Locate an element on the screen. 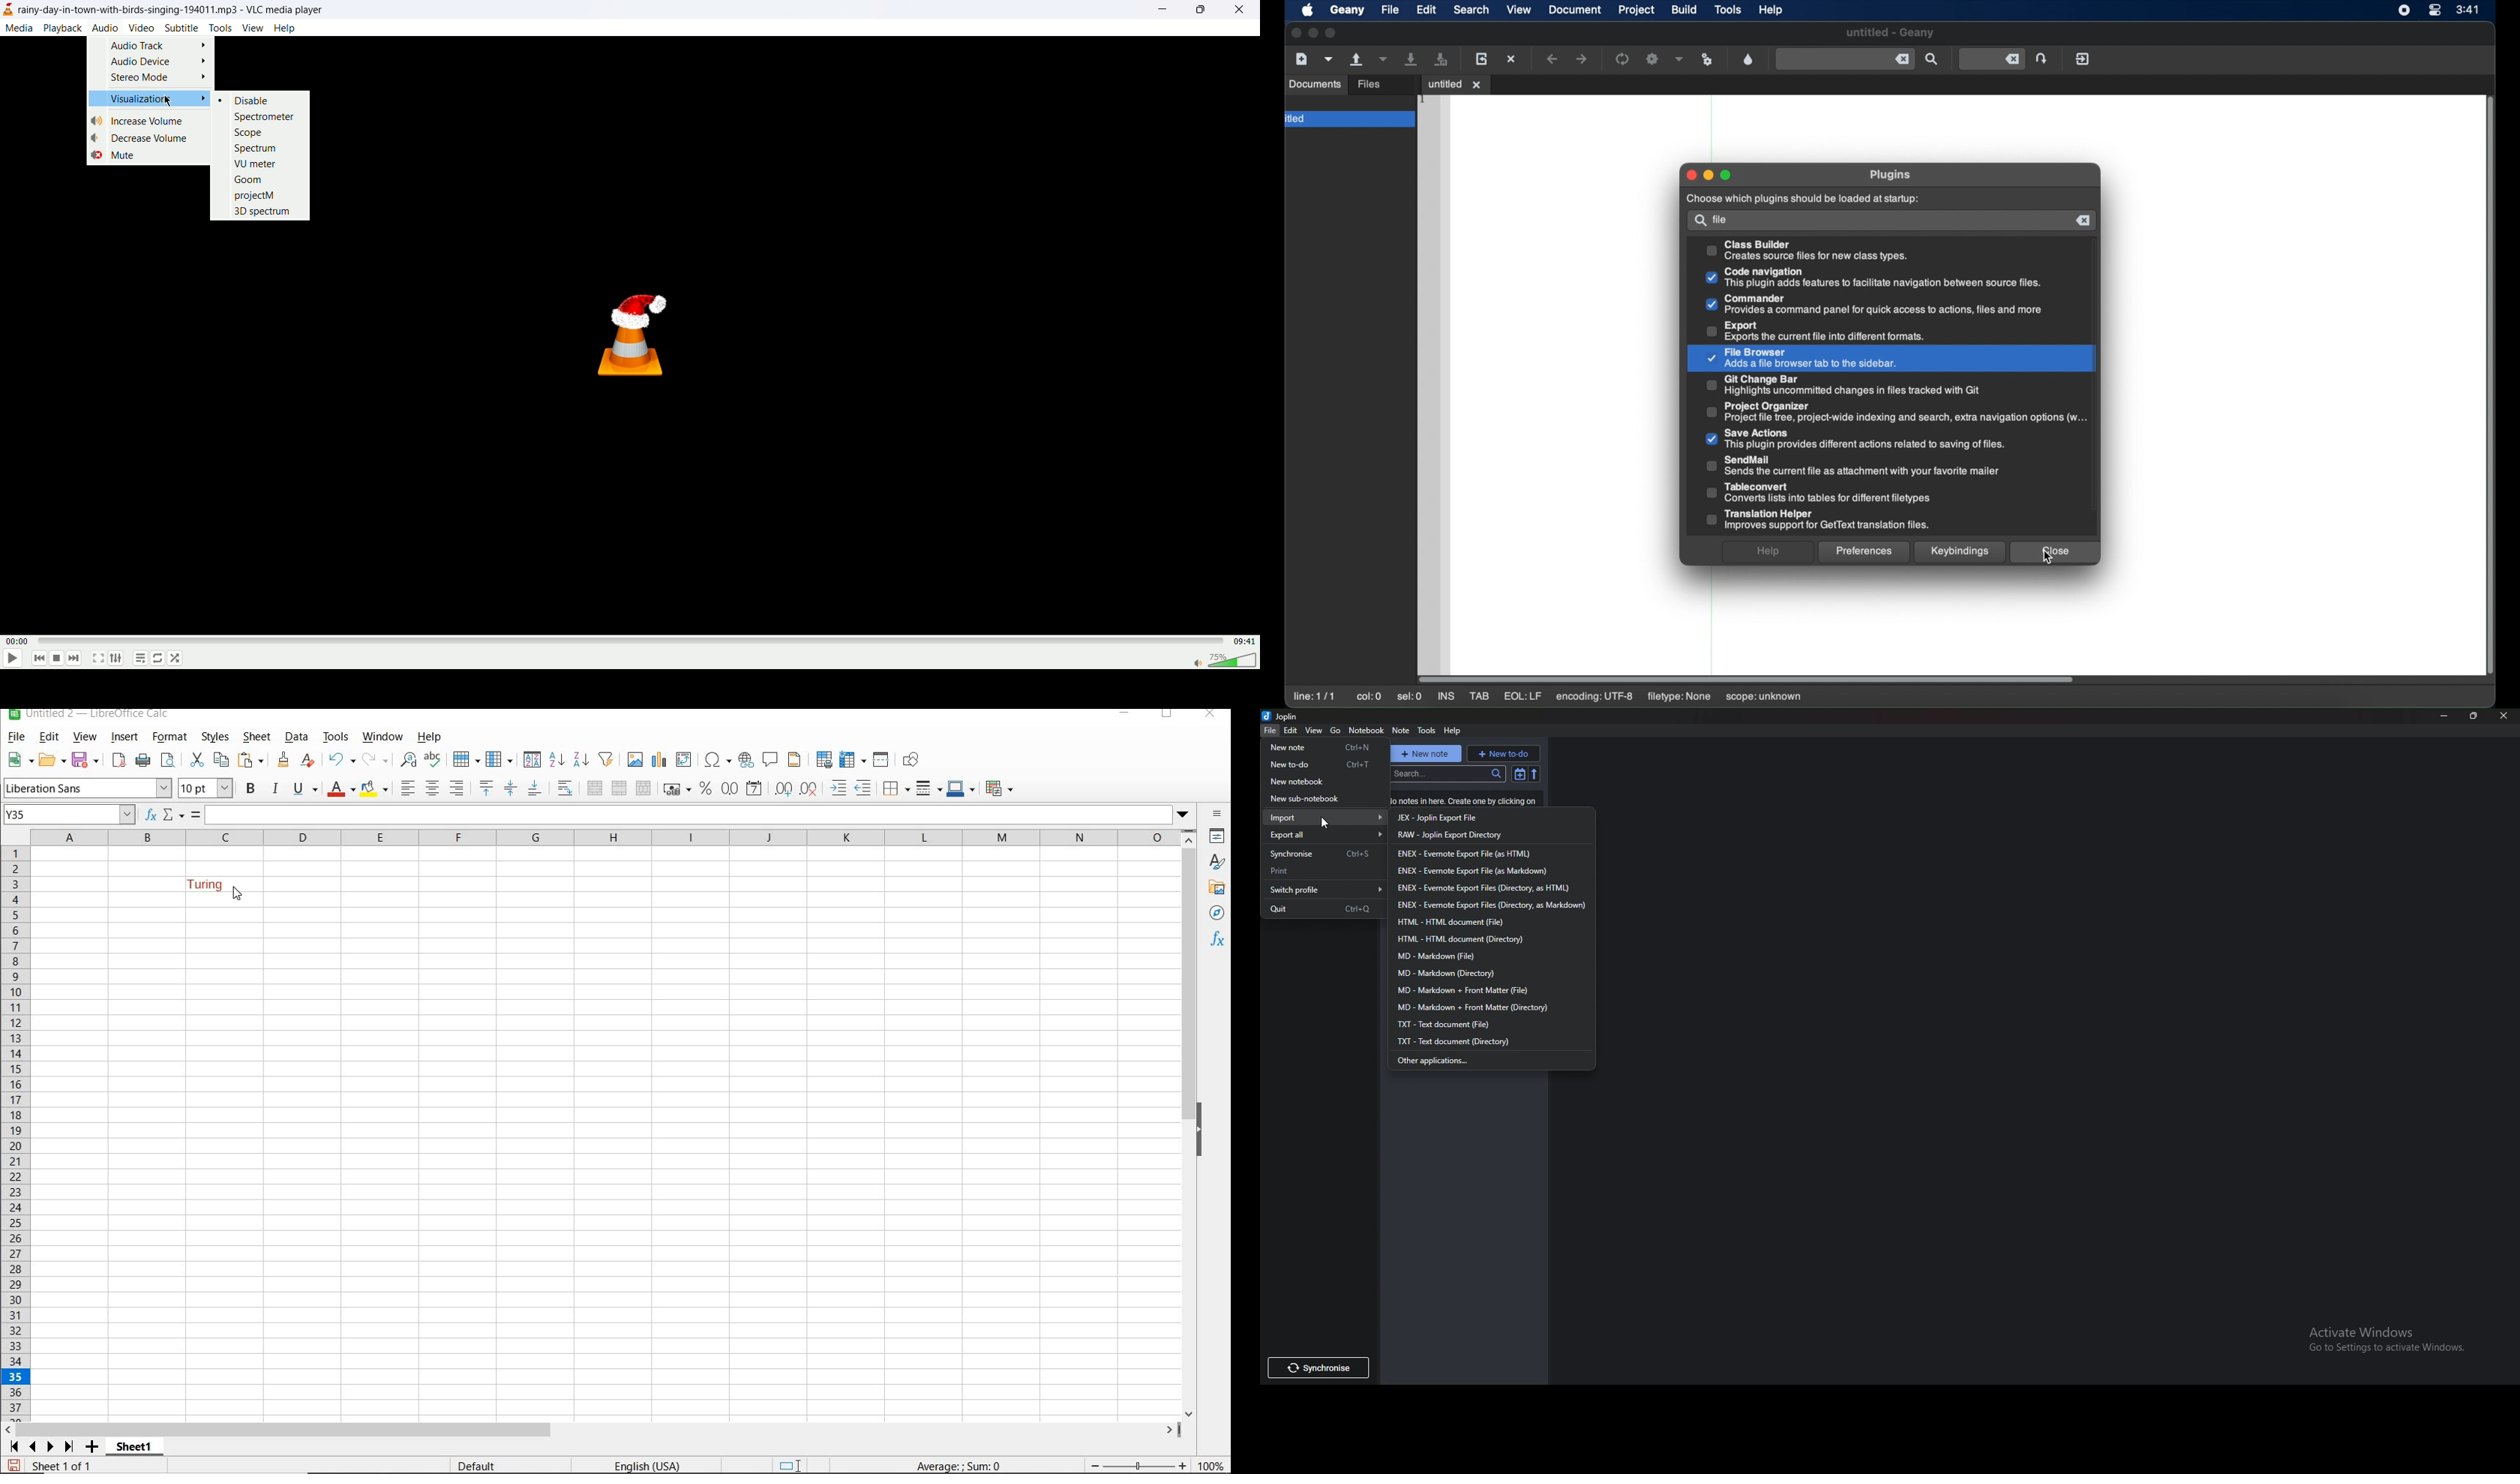 This screenshot has height=1484, width=2520. subtitle is located at coordinates (182, 29).